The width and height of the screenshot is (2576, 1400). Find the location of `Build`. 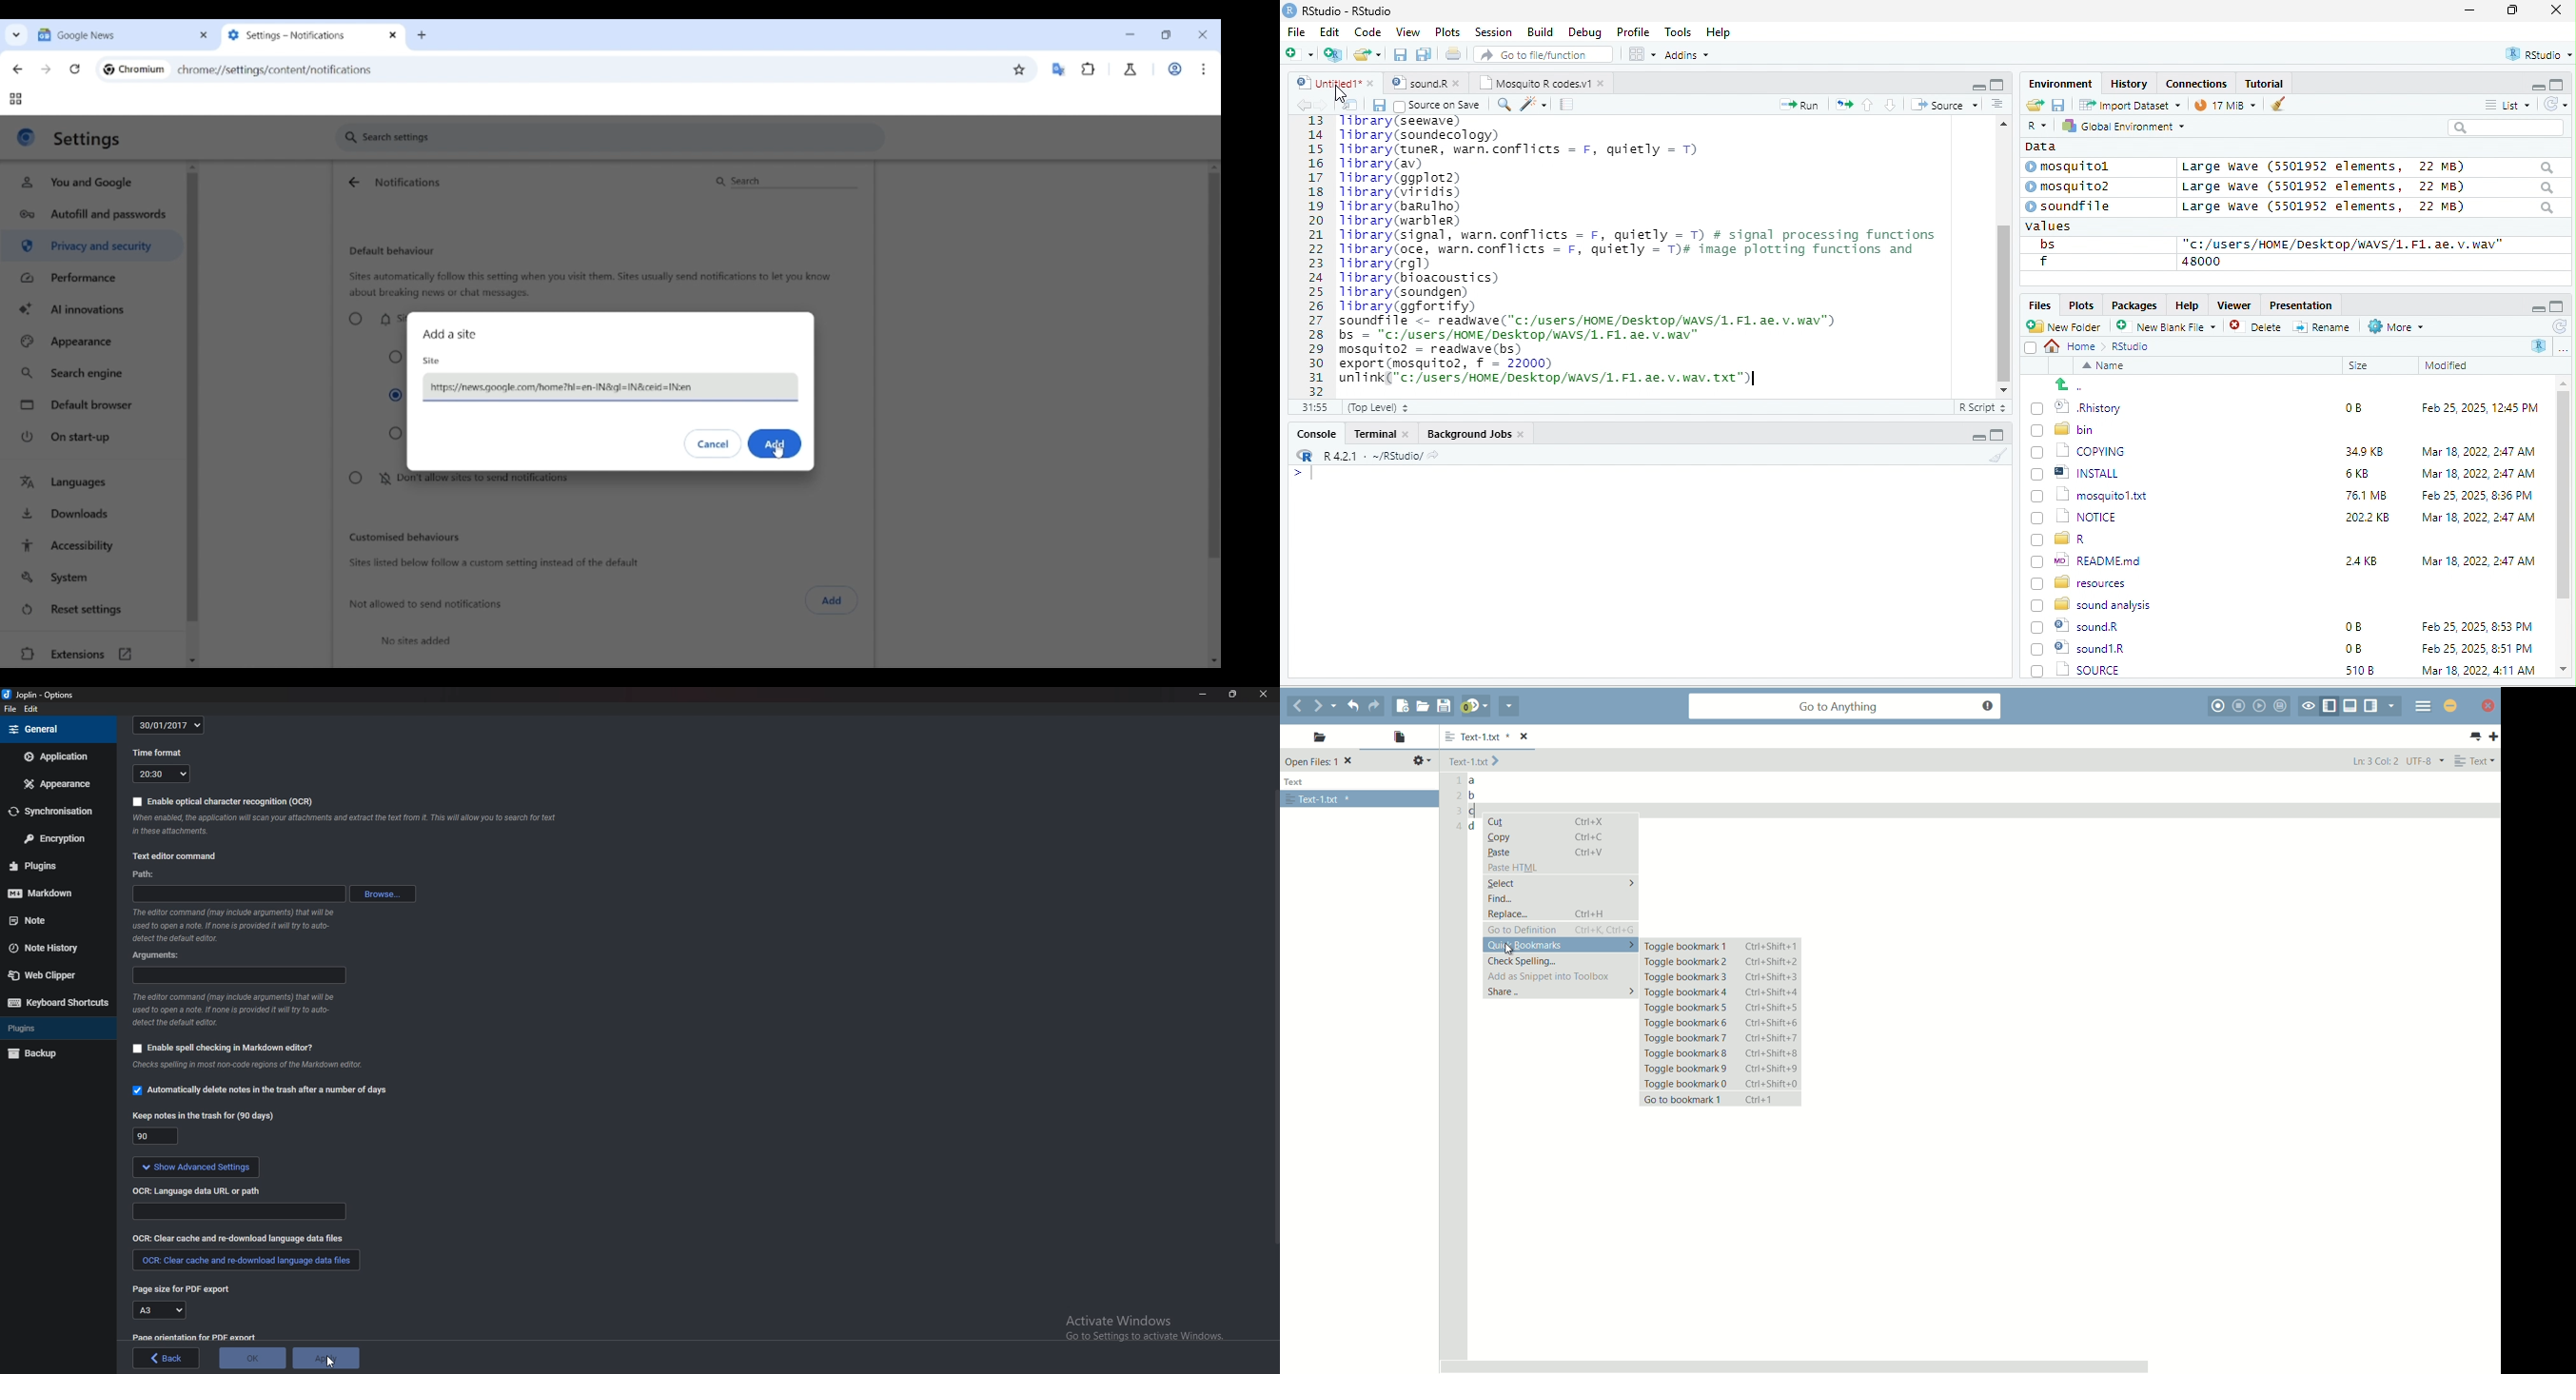

Build is located at coordinates (1541, 31).